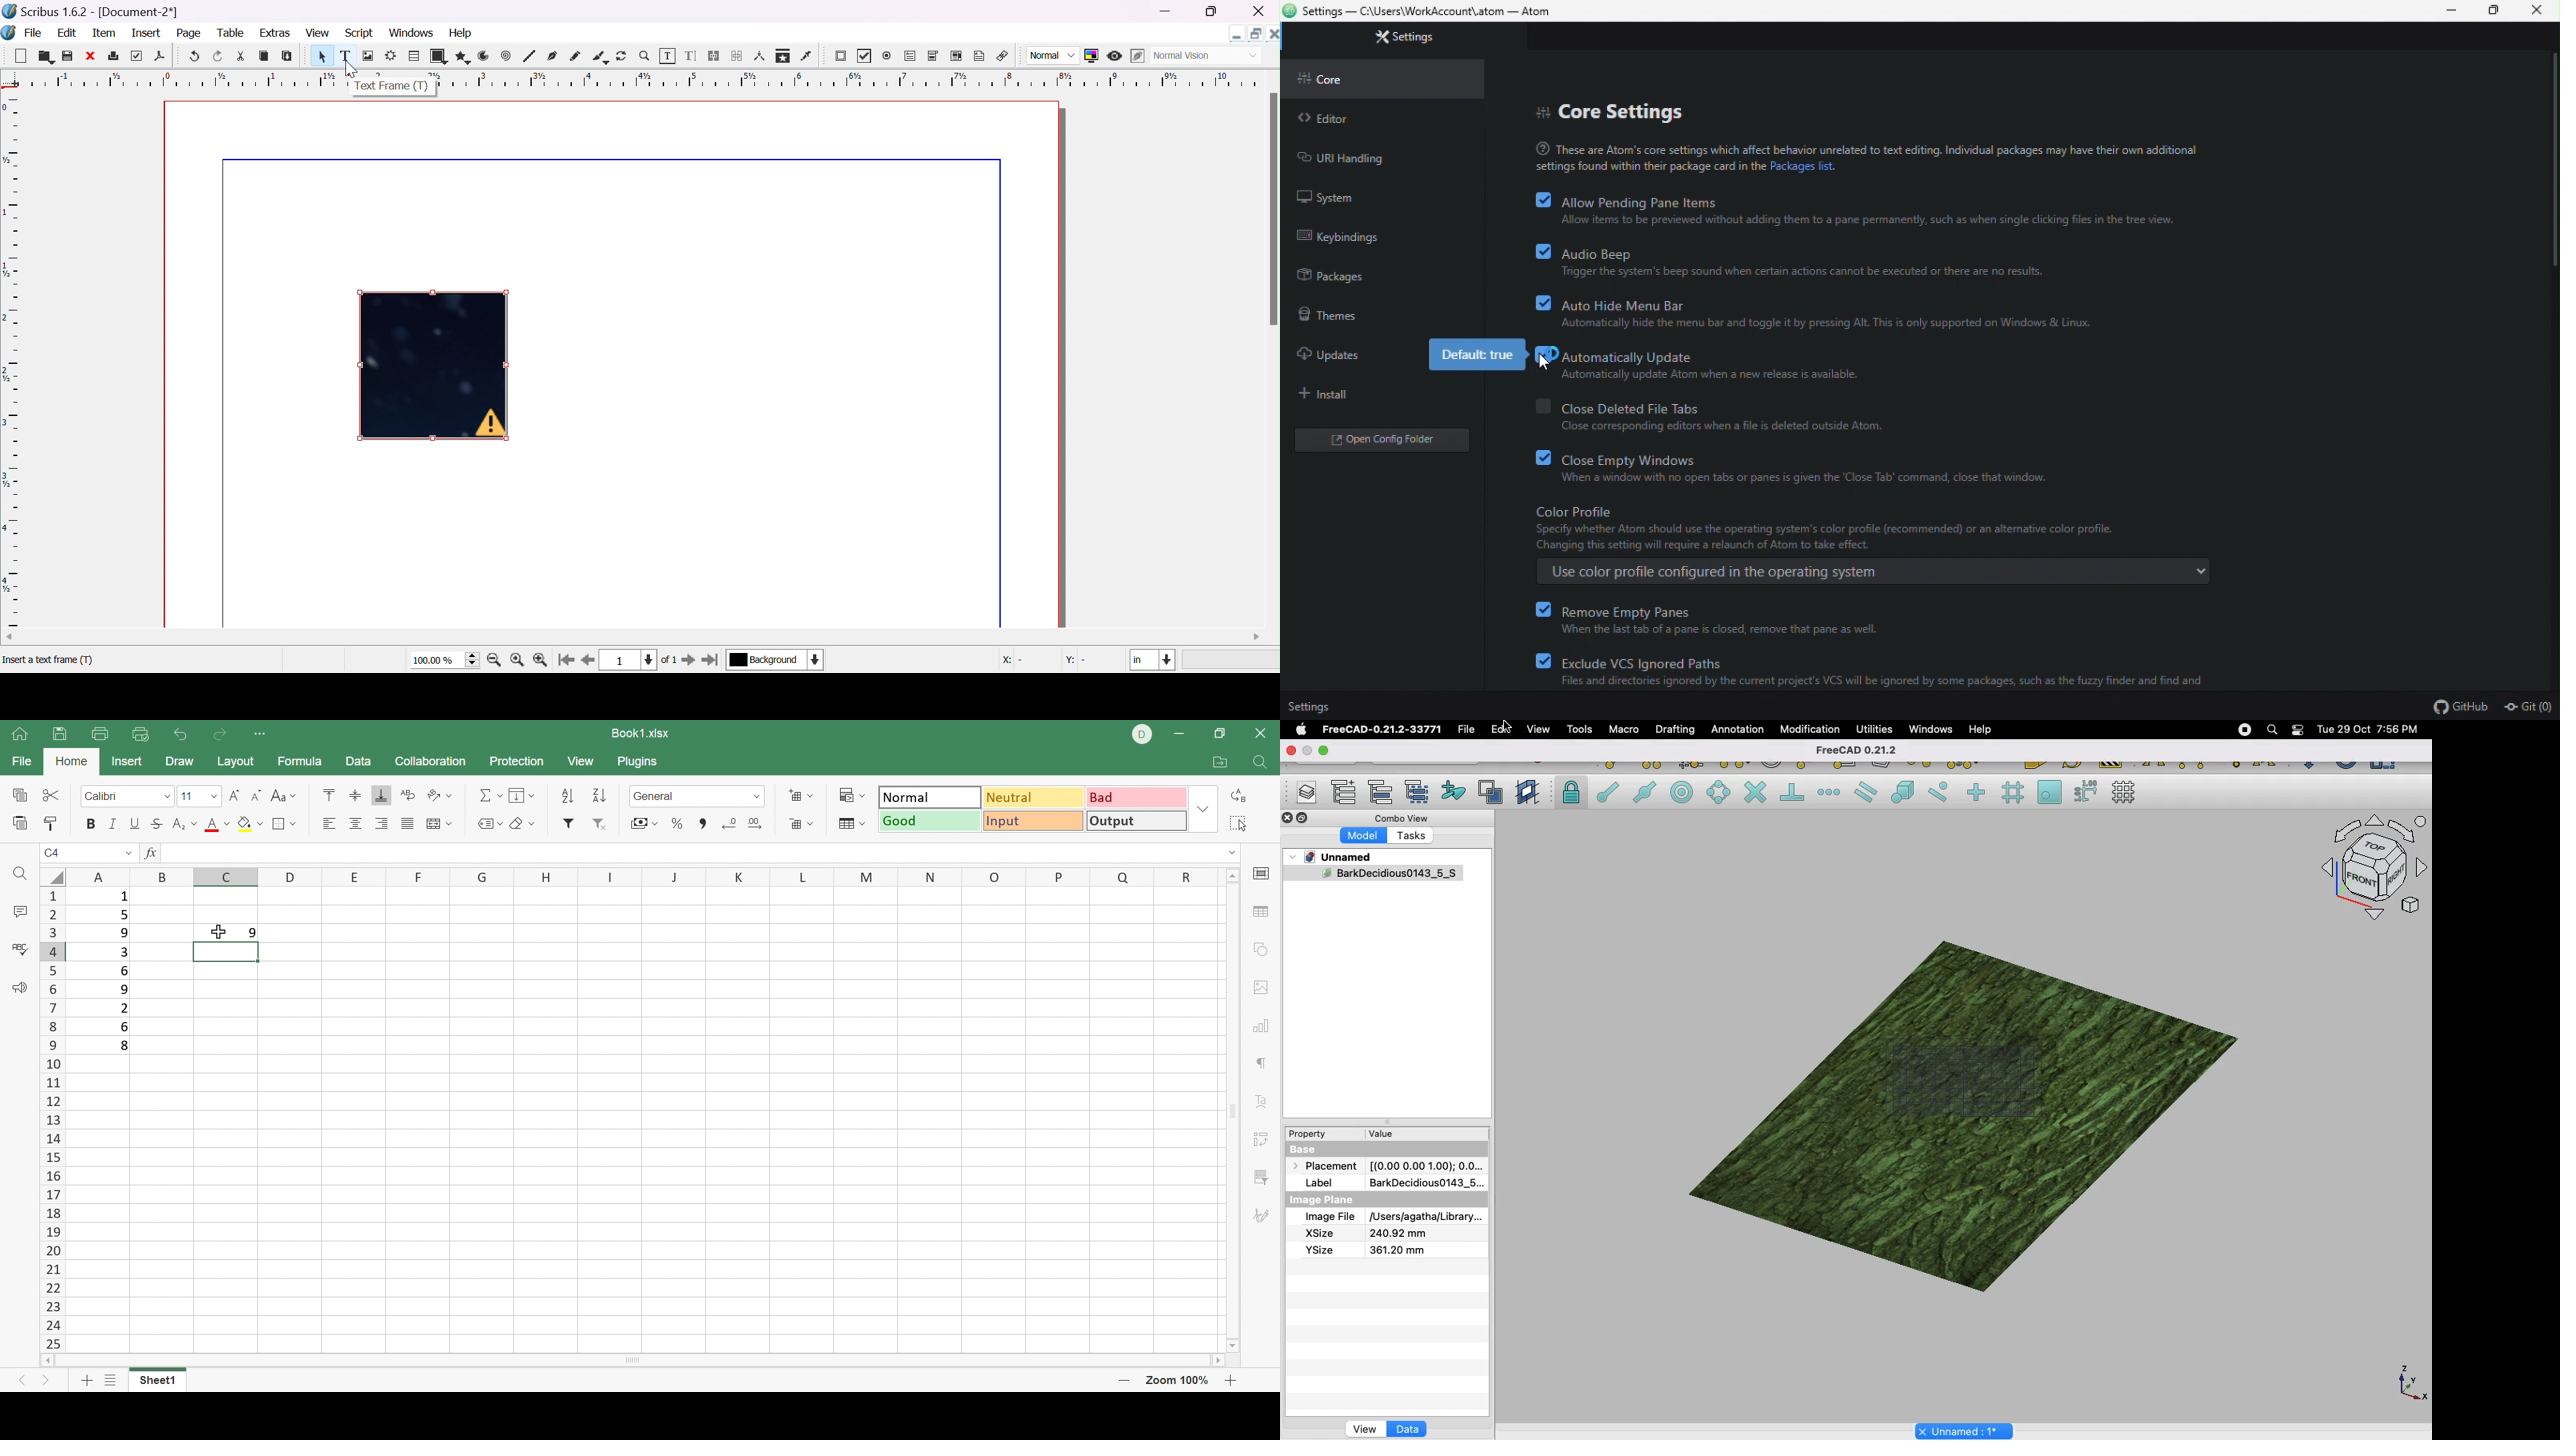  I want to click on close, so click(1260, 11).